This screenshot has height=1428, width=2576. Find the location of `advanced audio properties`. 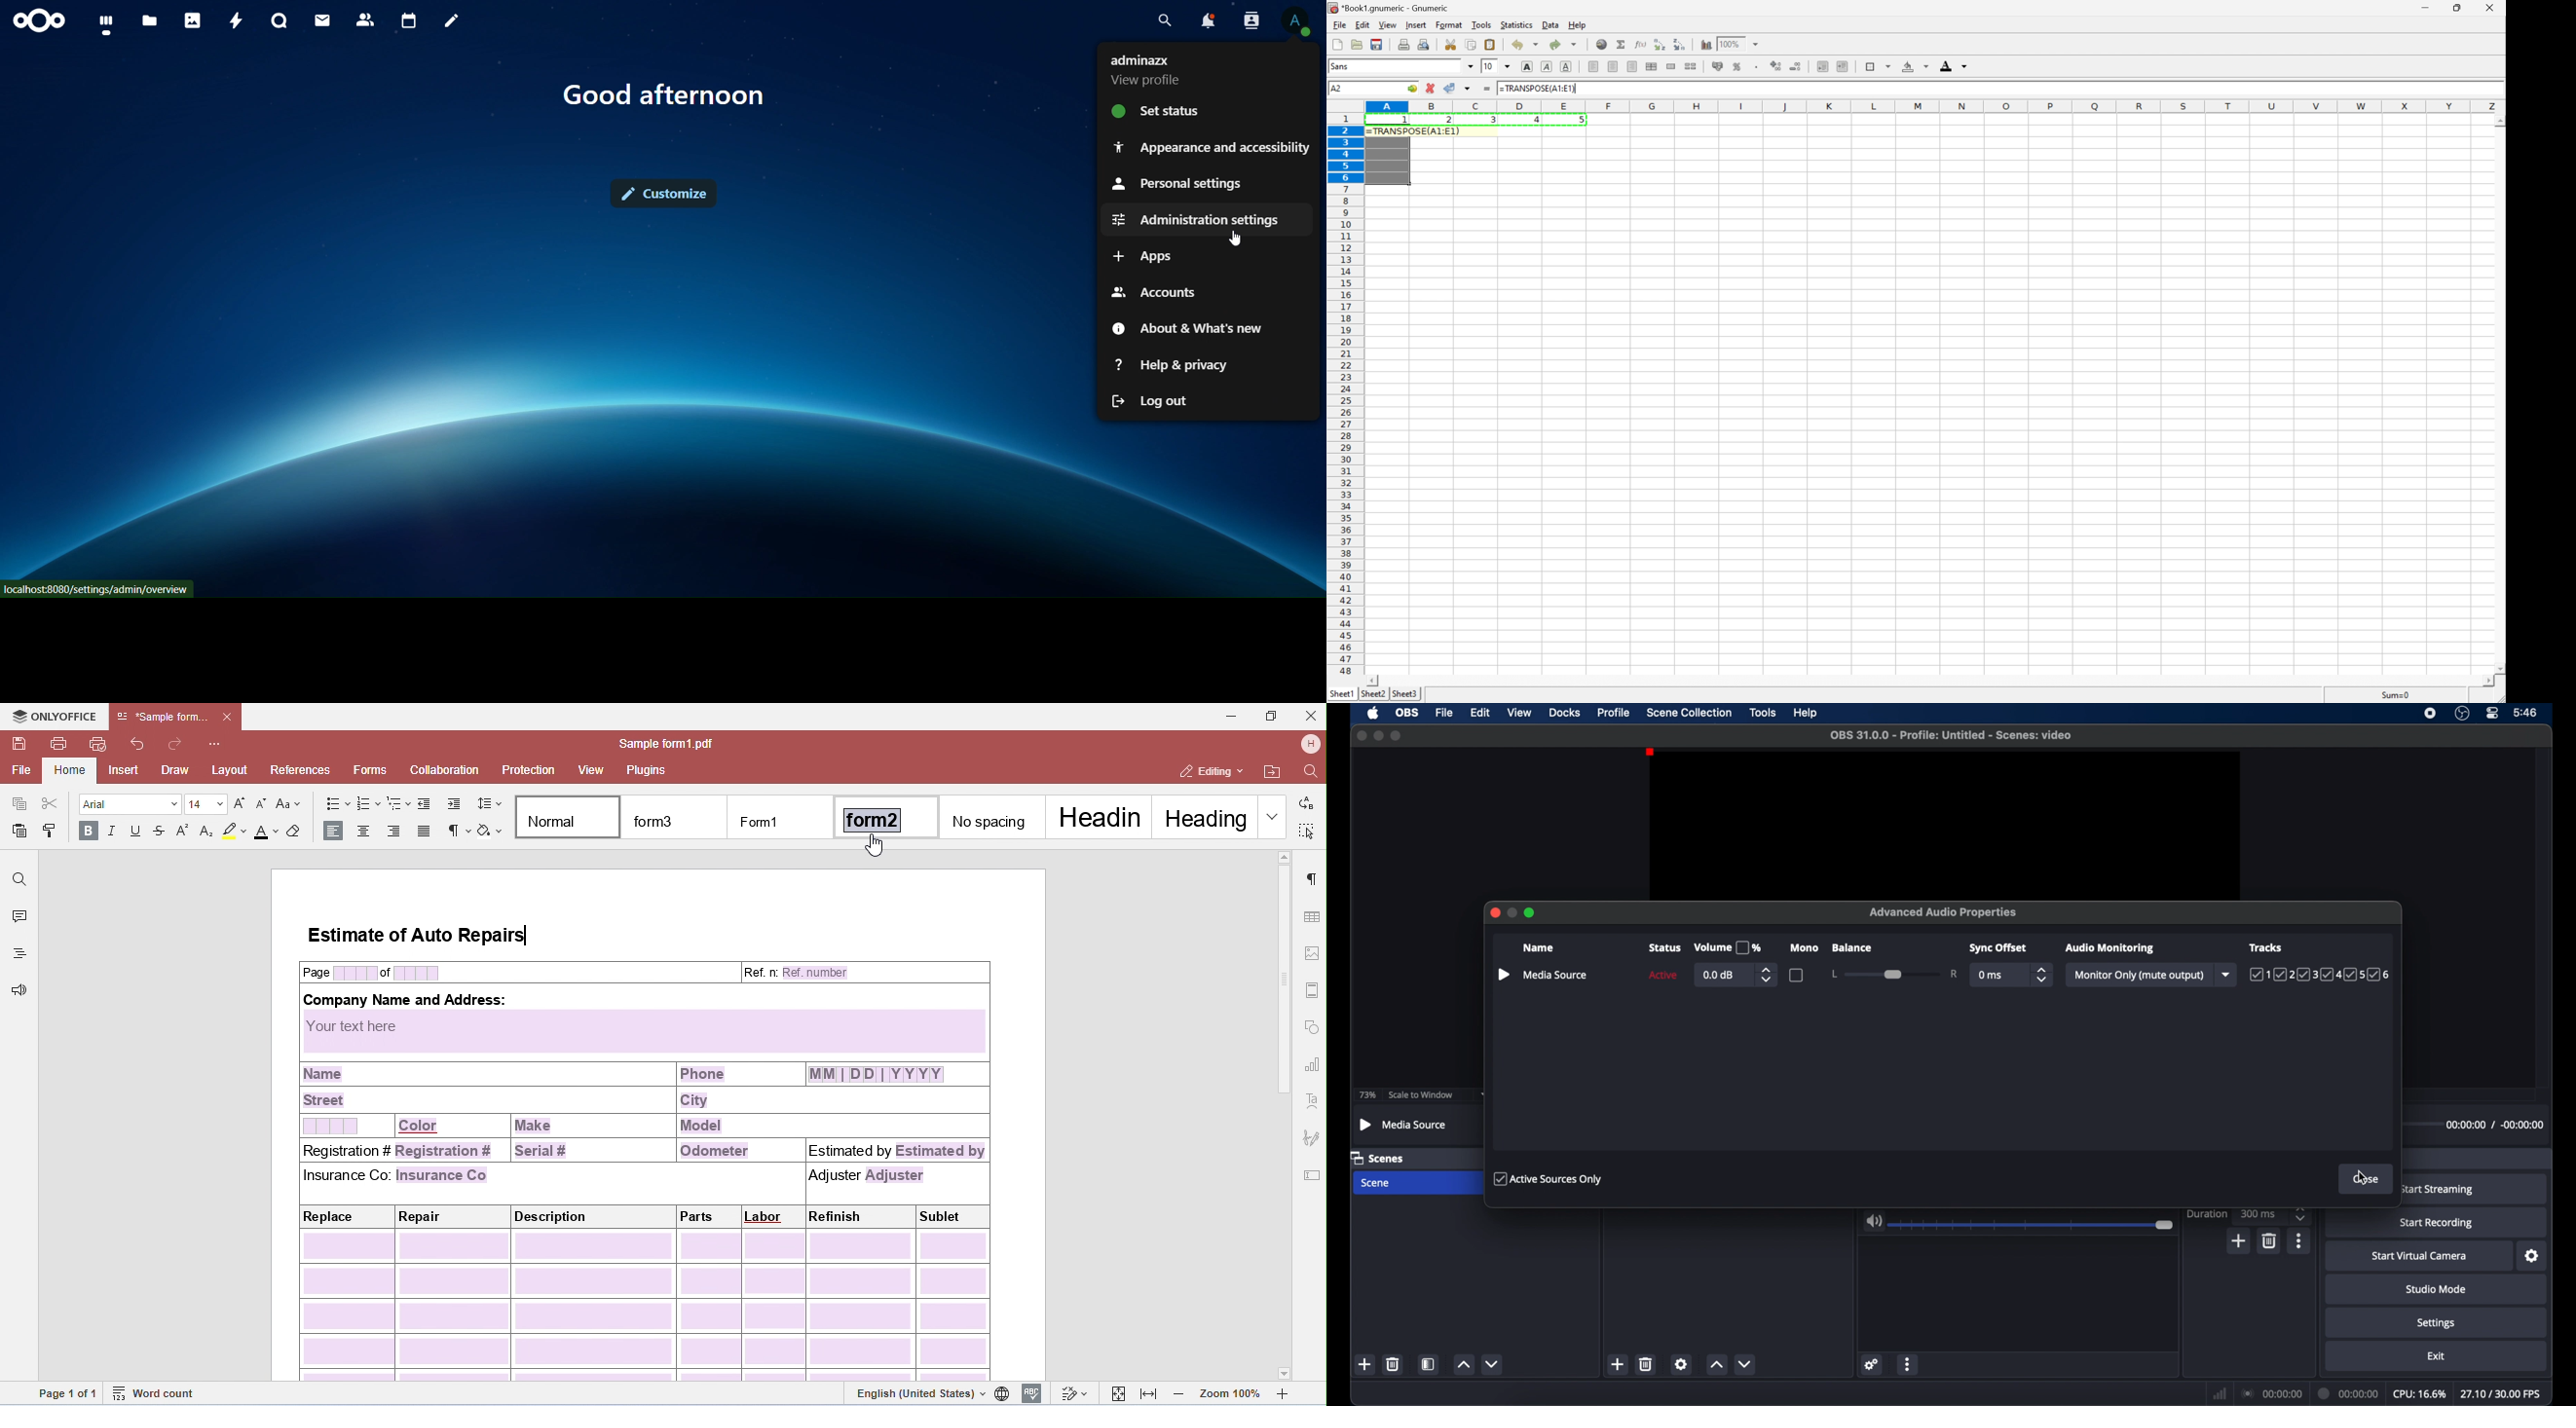

advanced audio properties is located at coordinates (1944, 913).